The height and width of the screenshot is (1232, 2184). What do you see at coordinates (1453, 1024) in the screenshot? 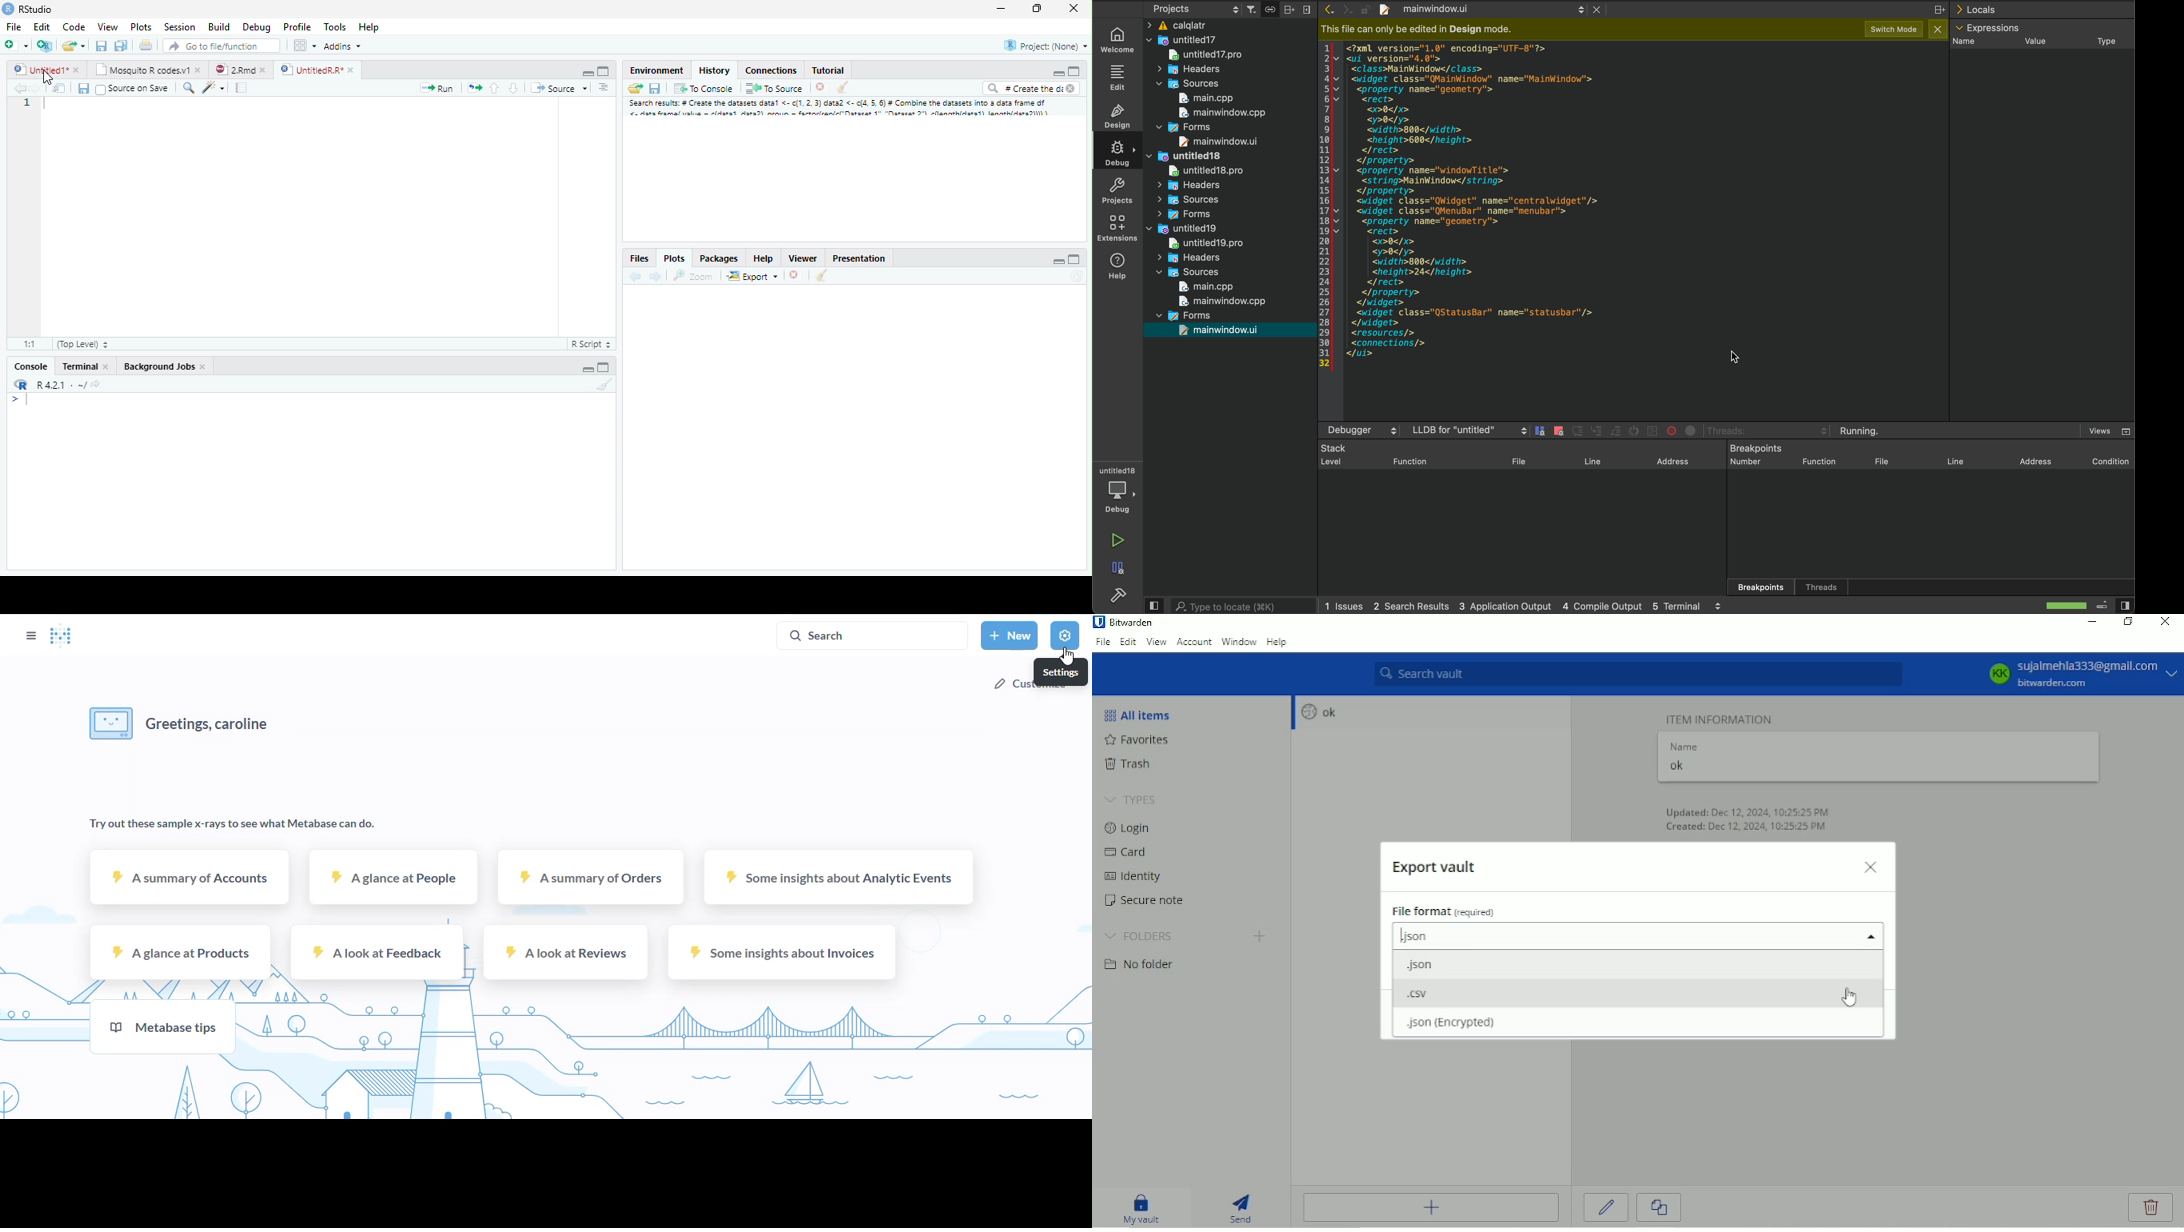
I see `.json (encrypted)` at bounding box center [1453, 1024].